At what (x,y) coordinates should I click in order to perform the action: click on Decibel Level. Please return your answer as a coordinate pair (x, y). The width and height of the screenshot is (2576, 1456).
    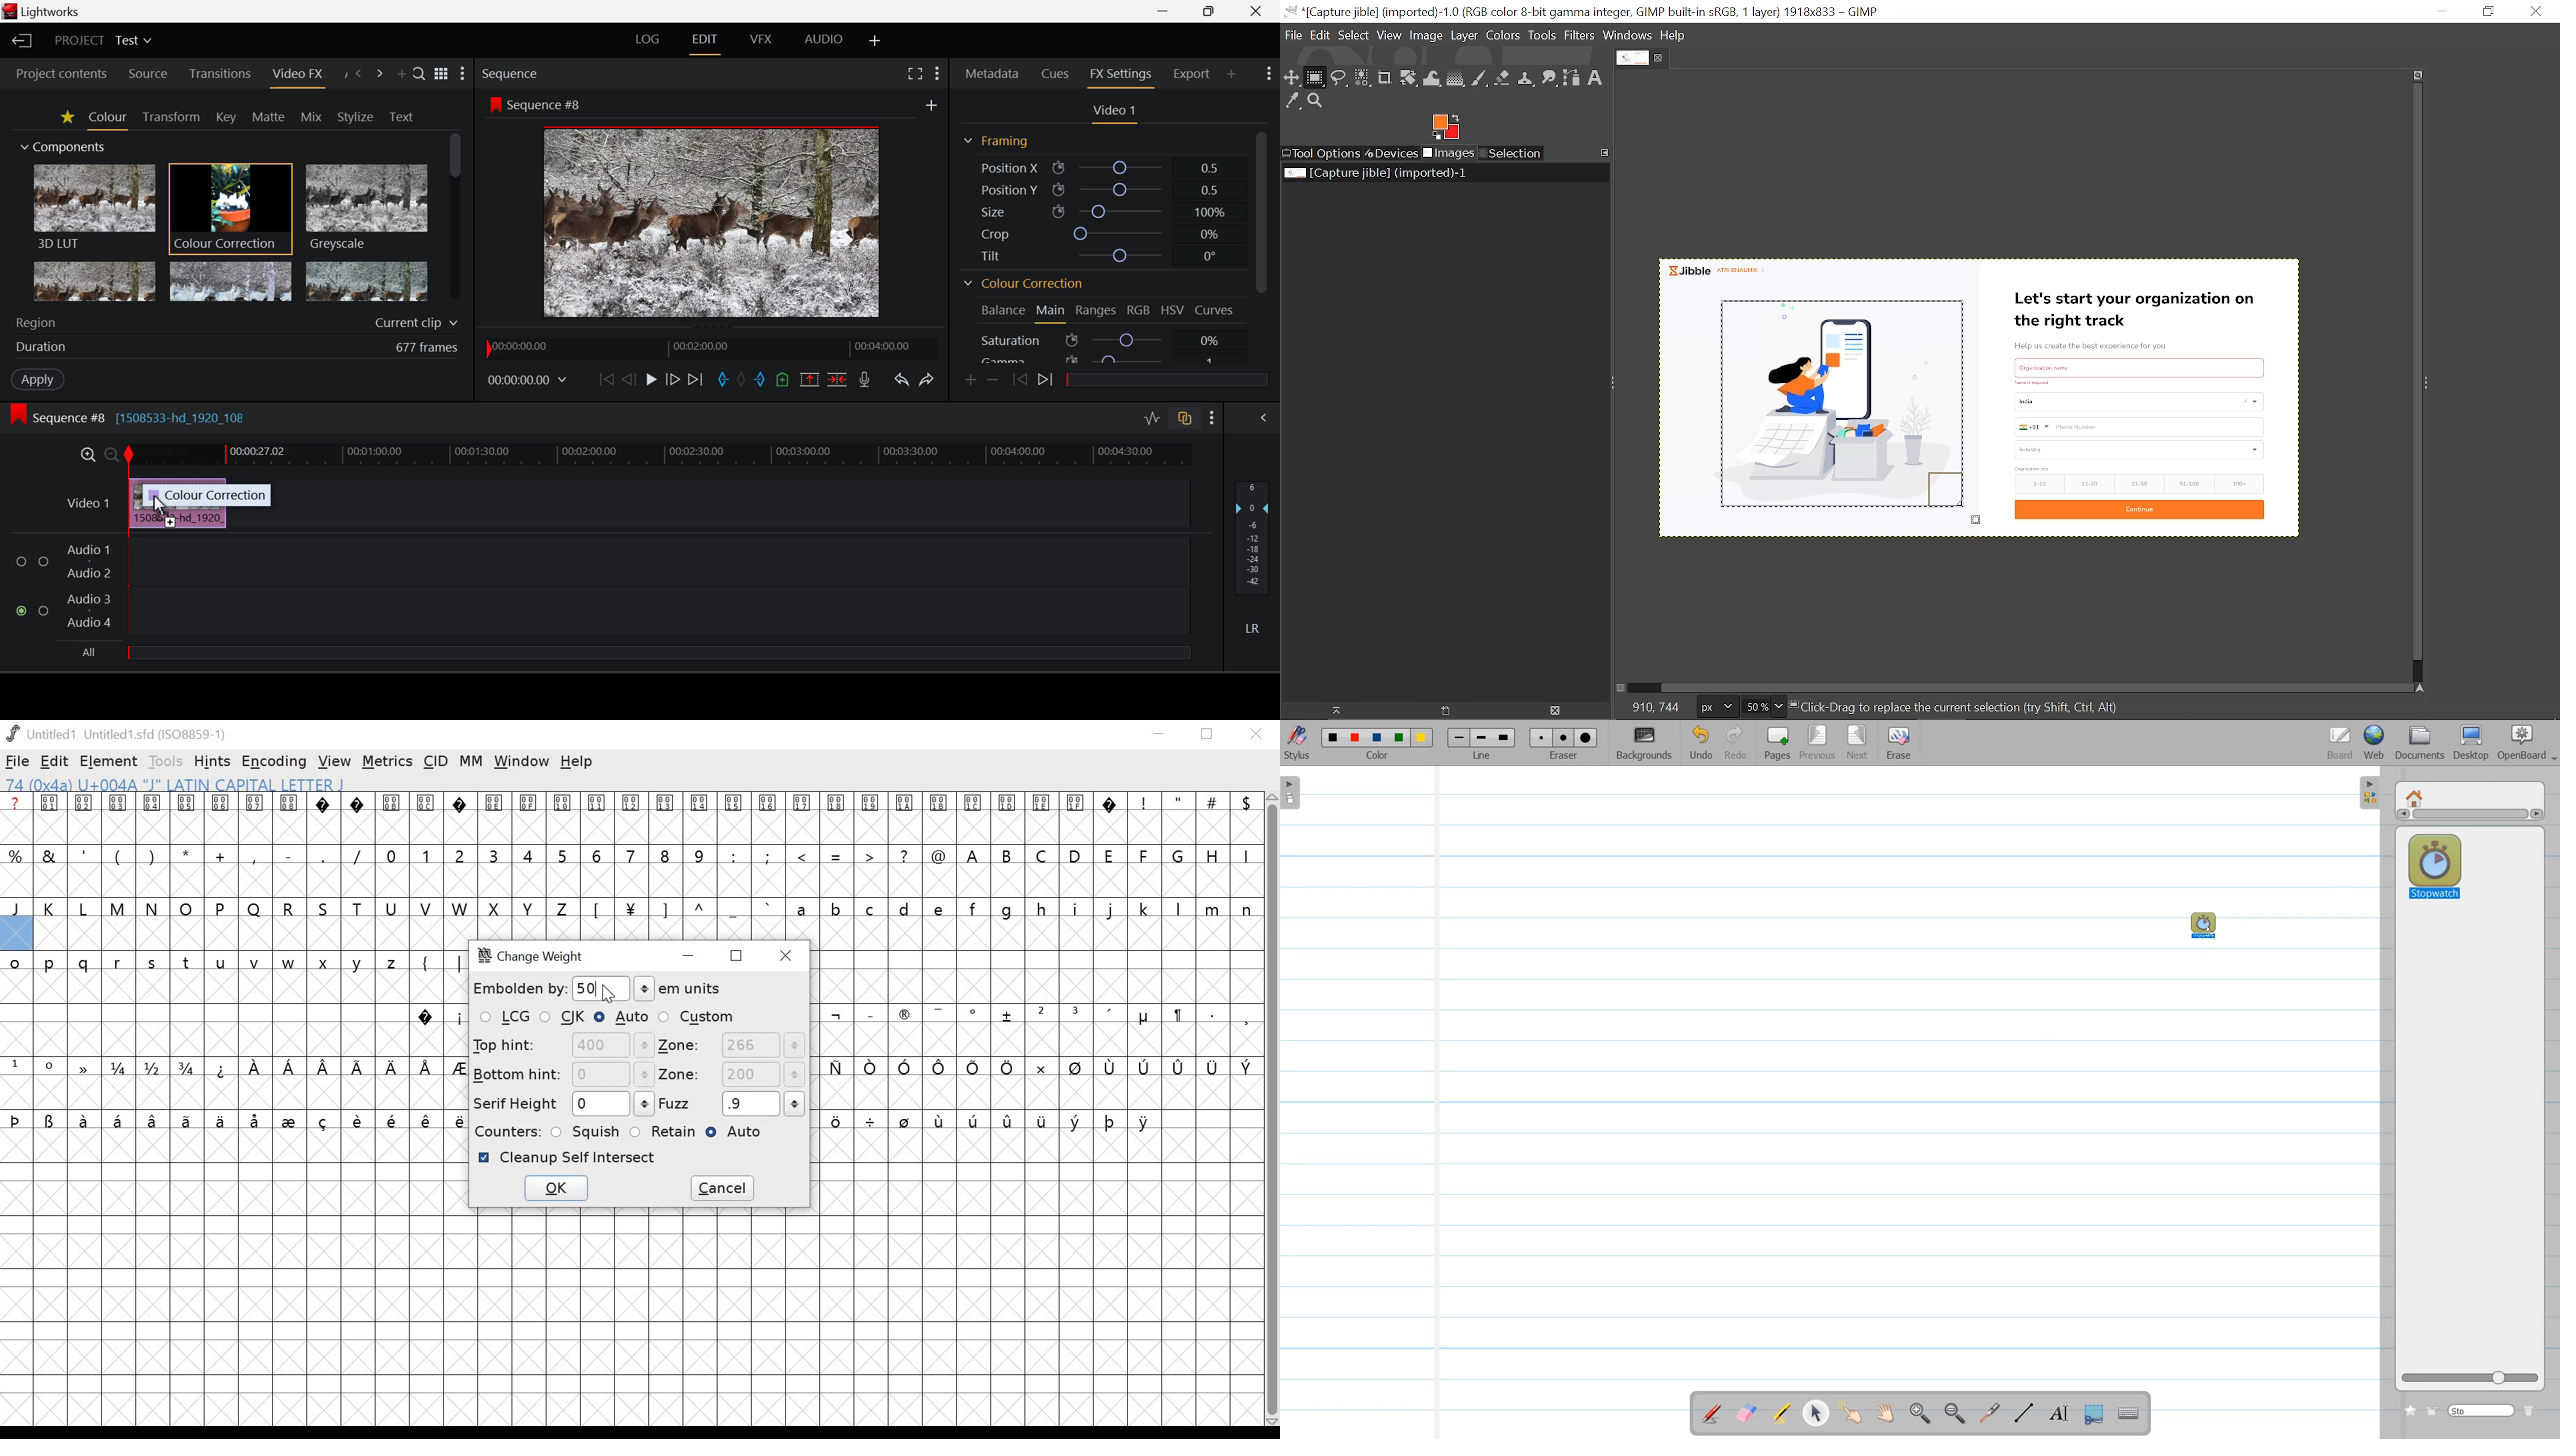
    Looking at the image, I should click on (1256, 561).